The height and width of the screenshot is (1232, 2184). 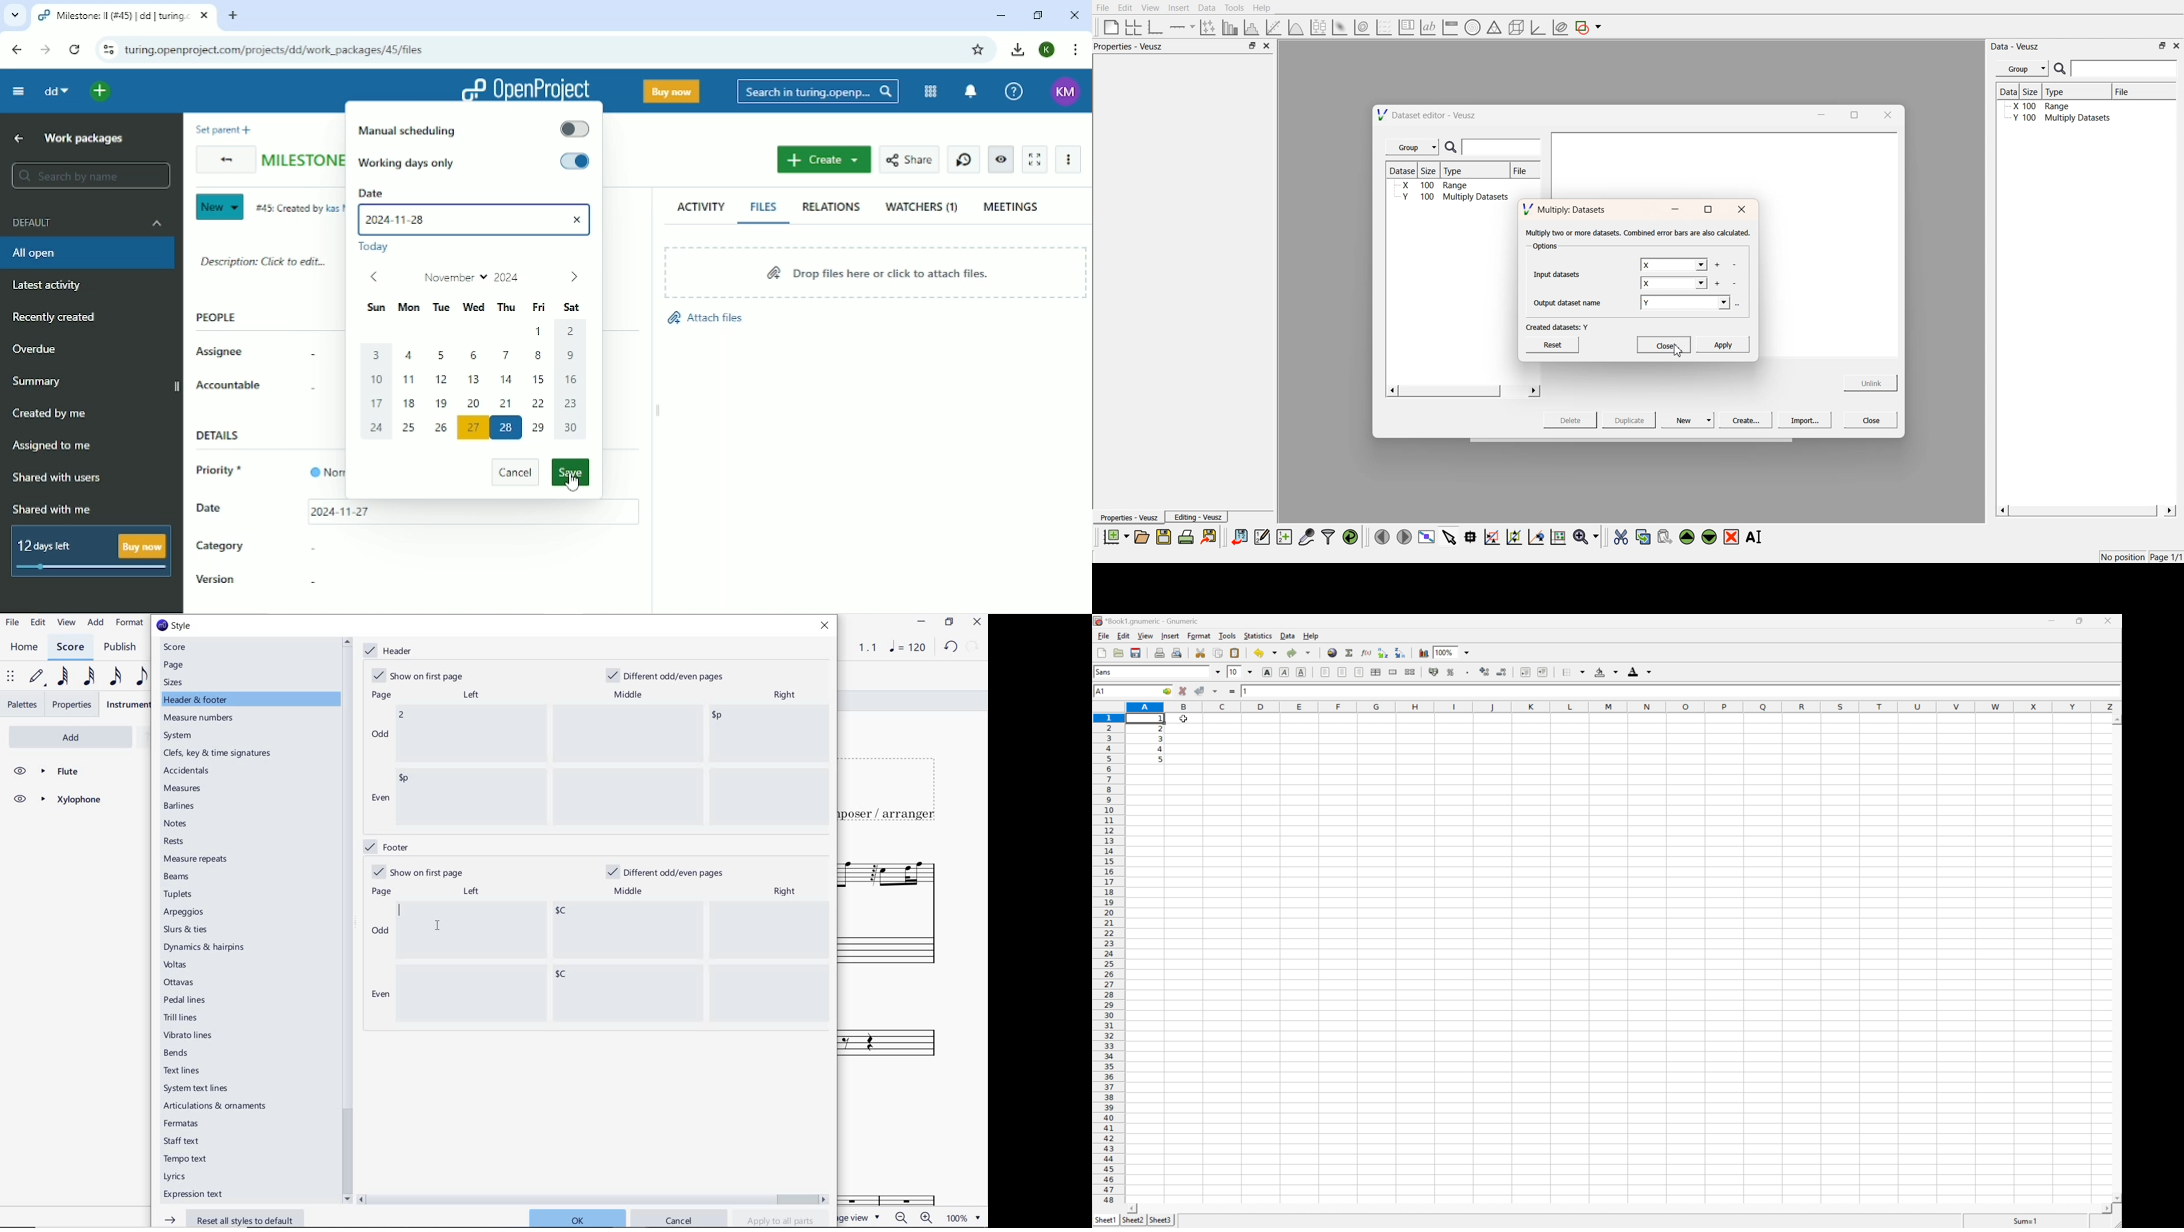 What do you see at coordinates (1103, 8) in the screenshot?
I see `File` at bounding box center [1103, 8].